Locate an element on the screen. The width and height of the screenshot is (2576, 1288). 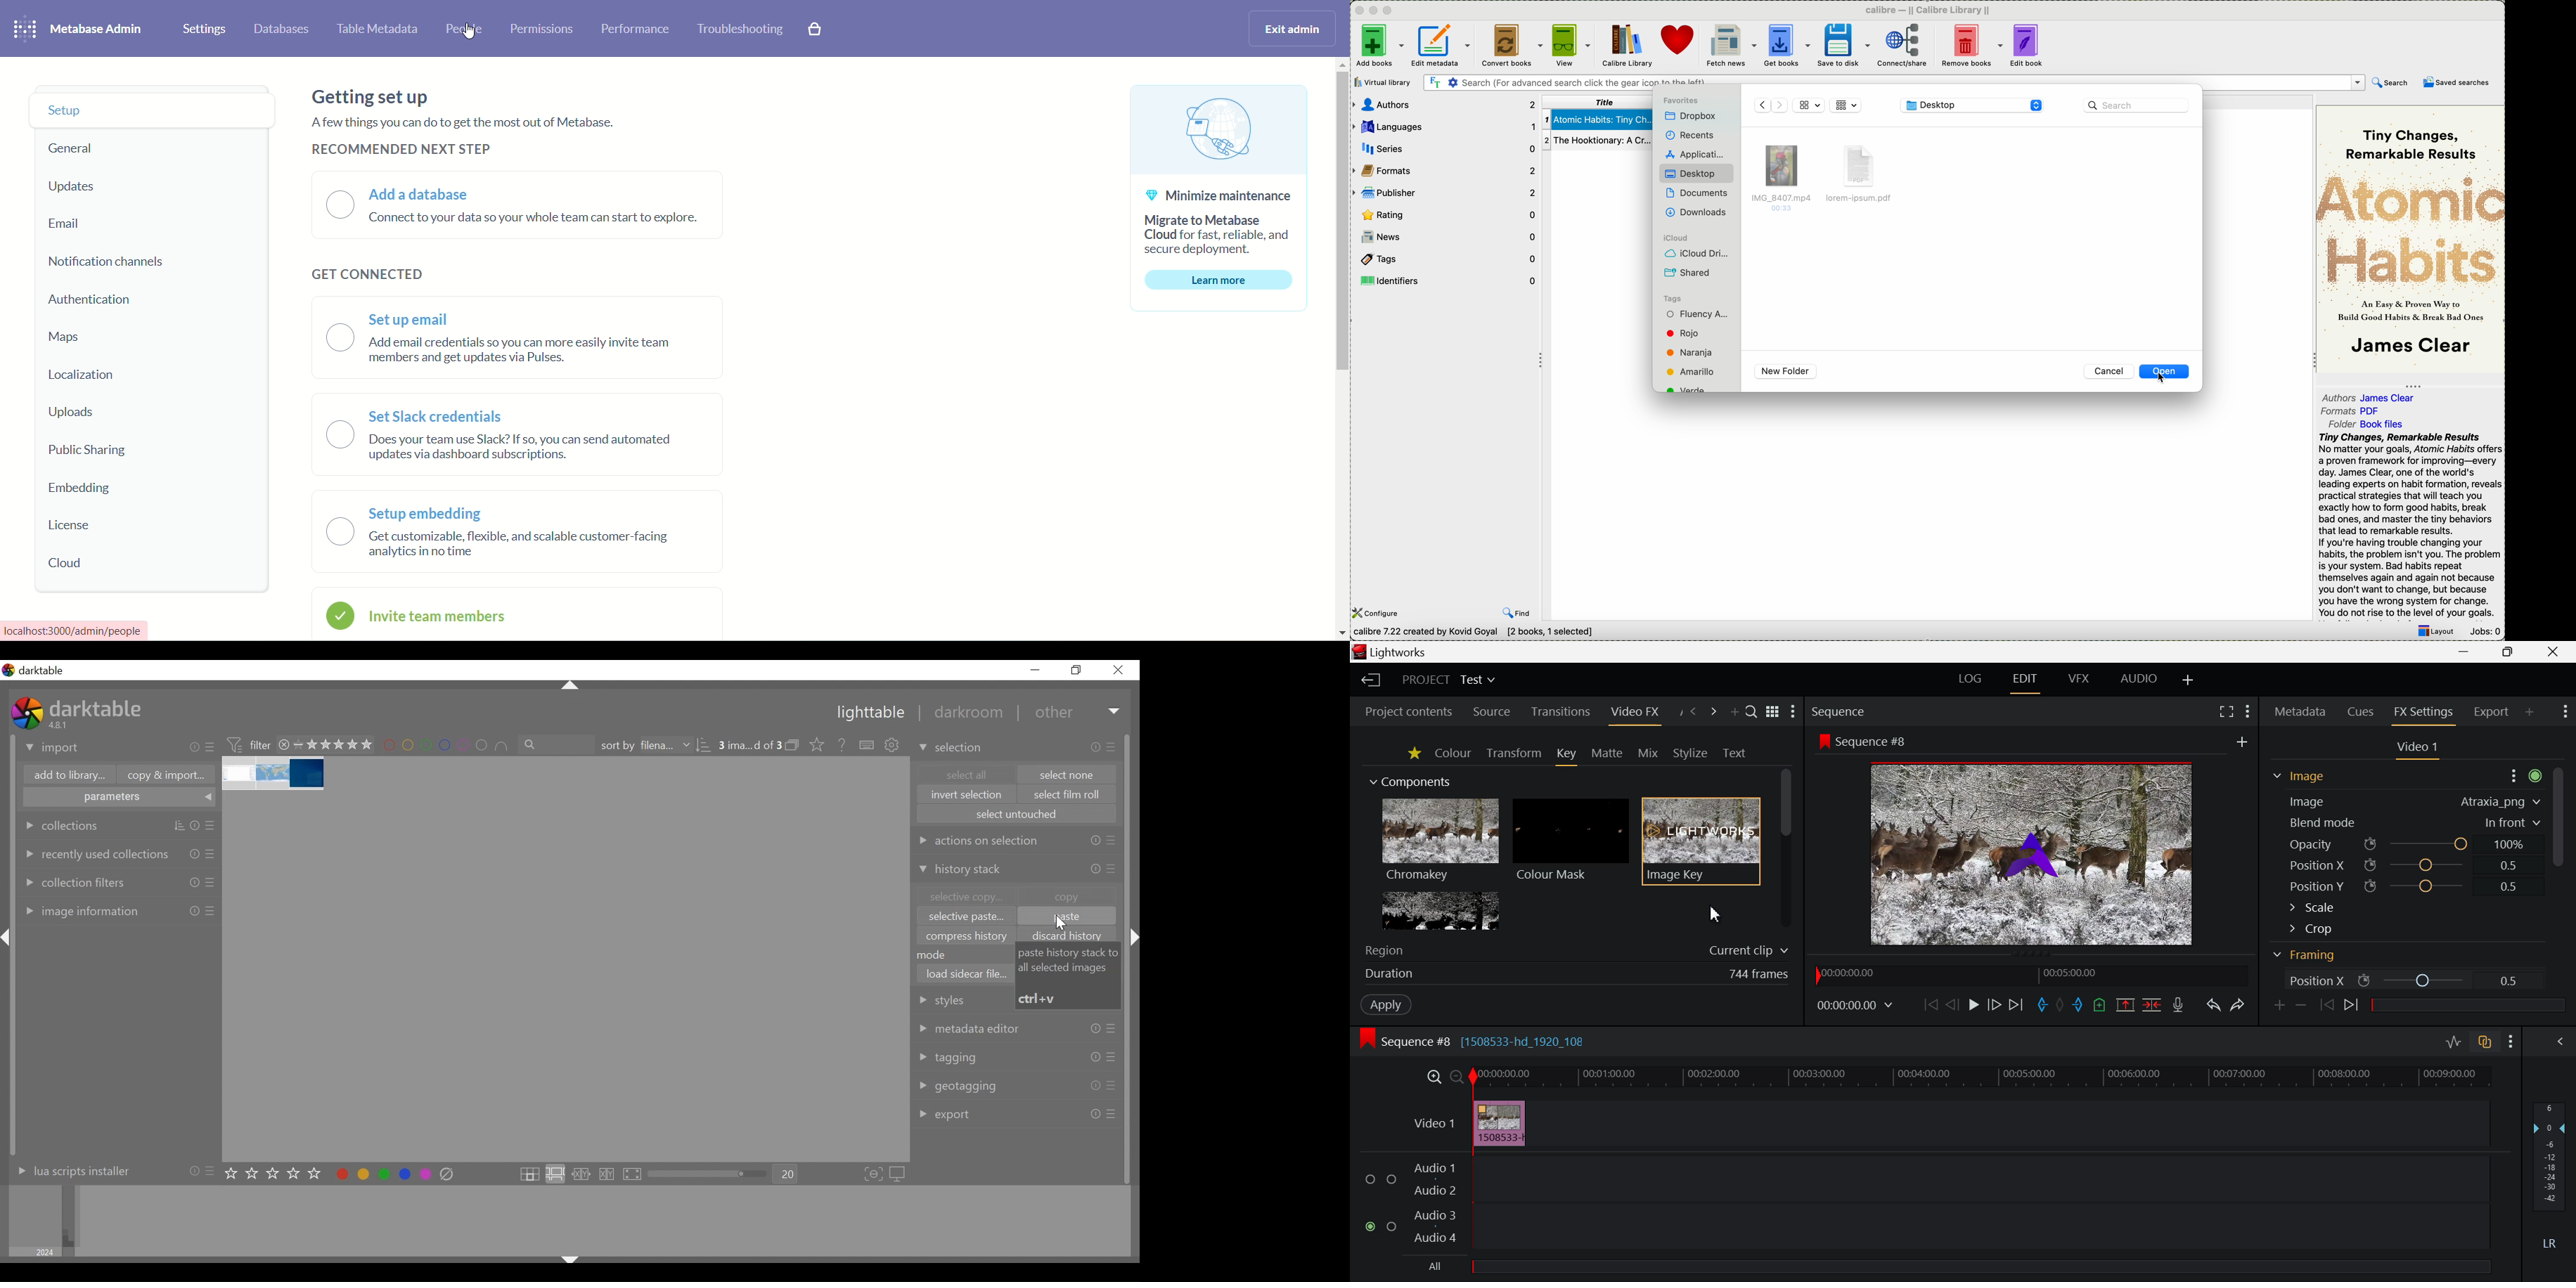
location is located at coordinates (1972, 105).